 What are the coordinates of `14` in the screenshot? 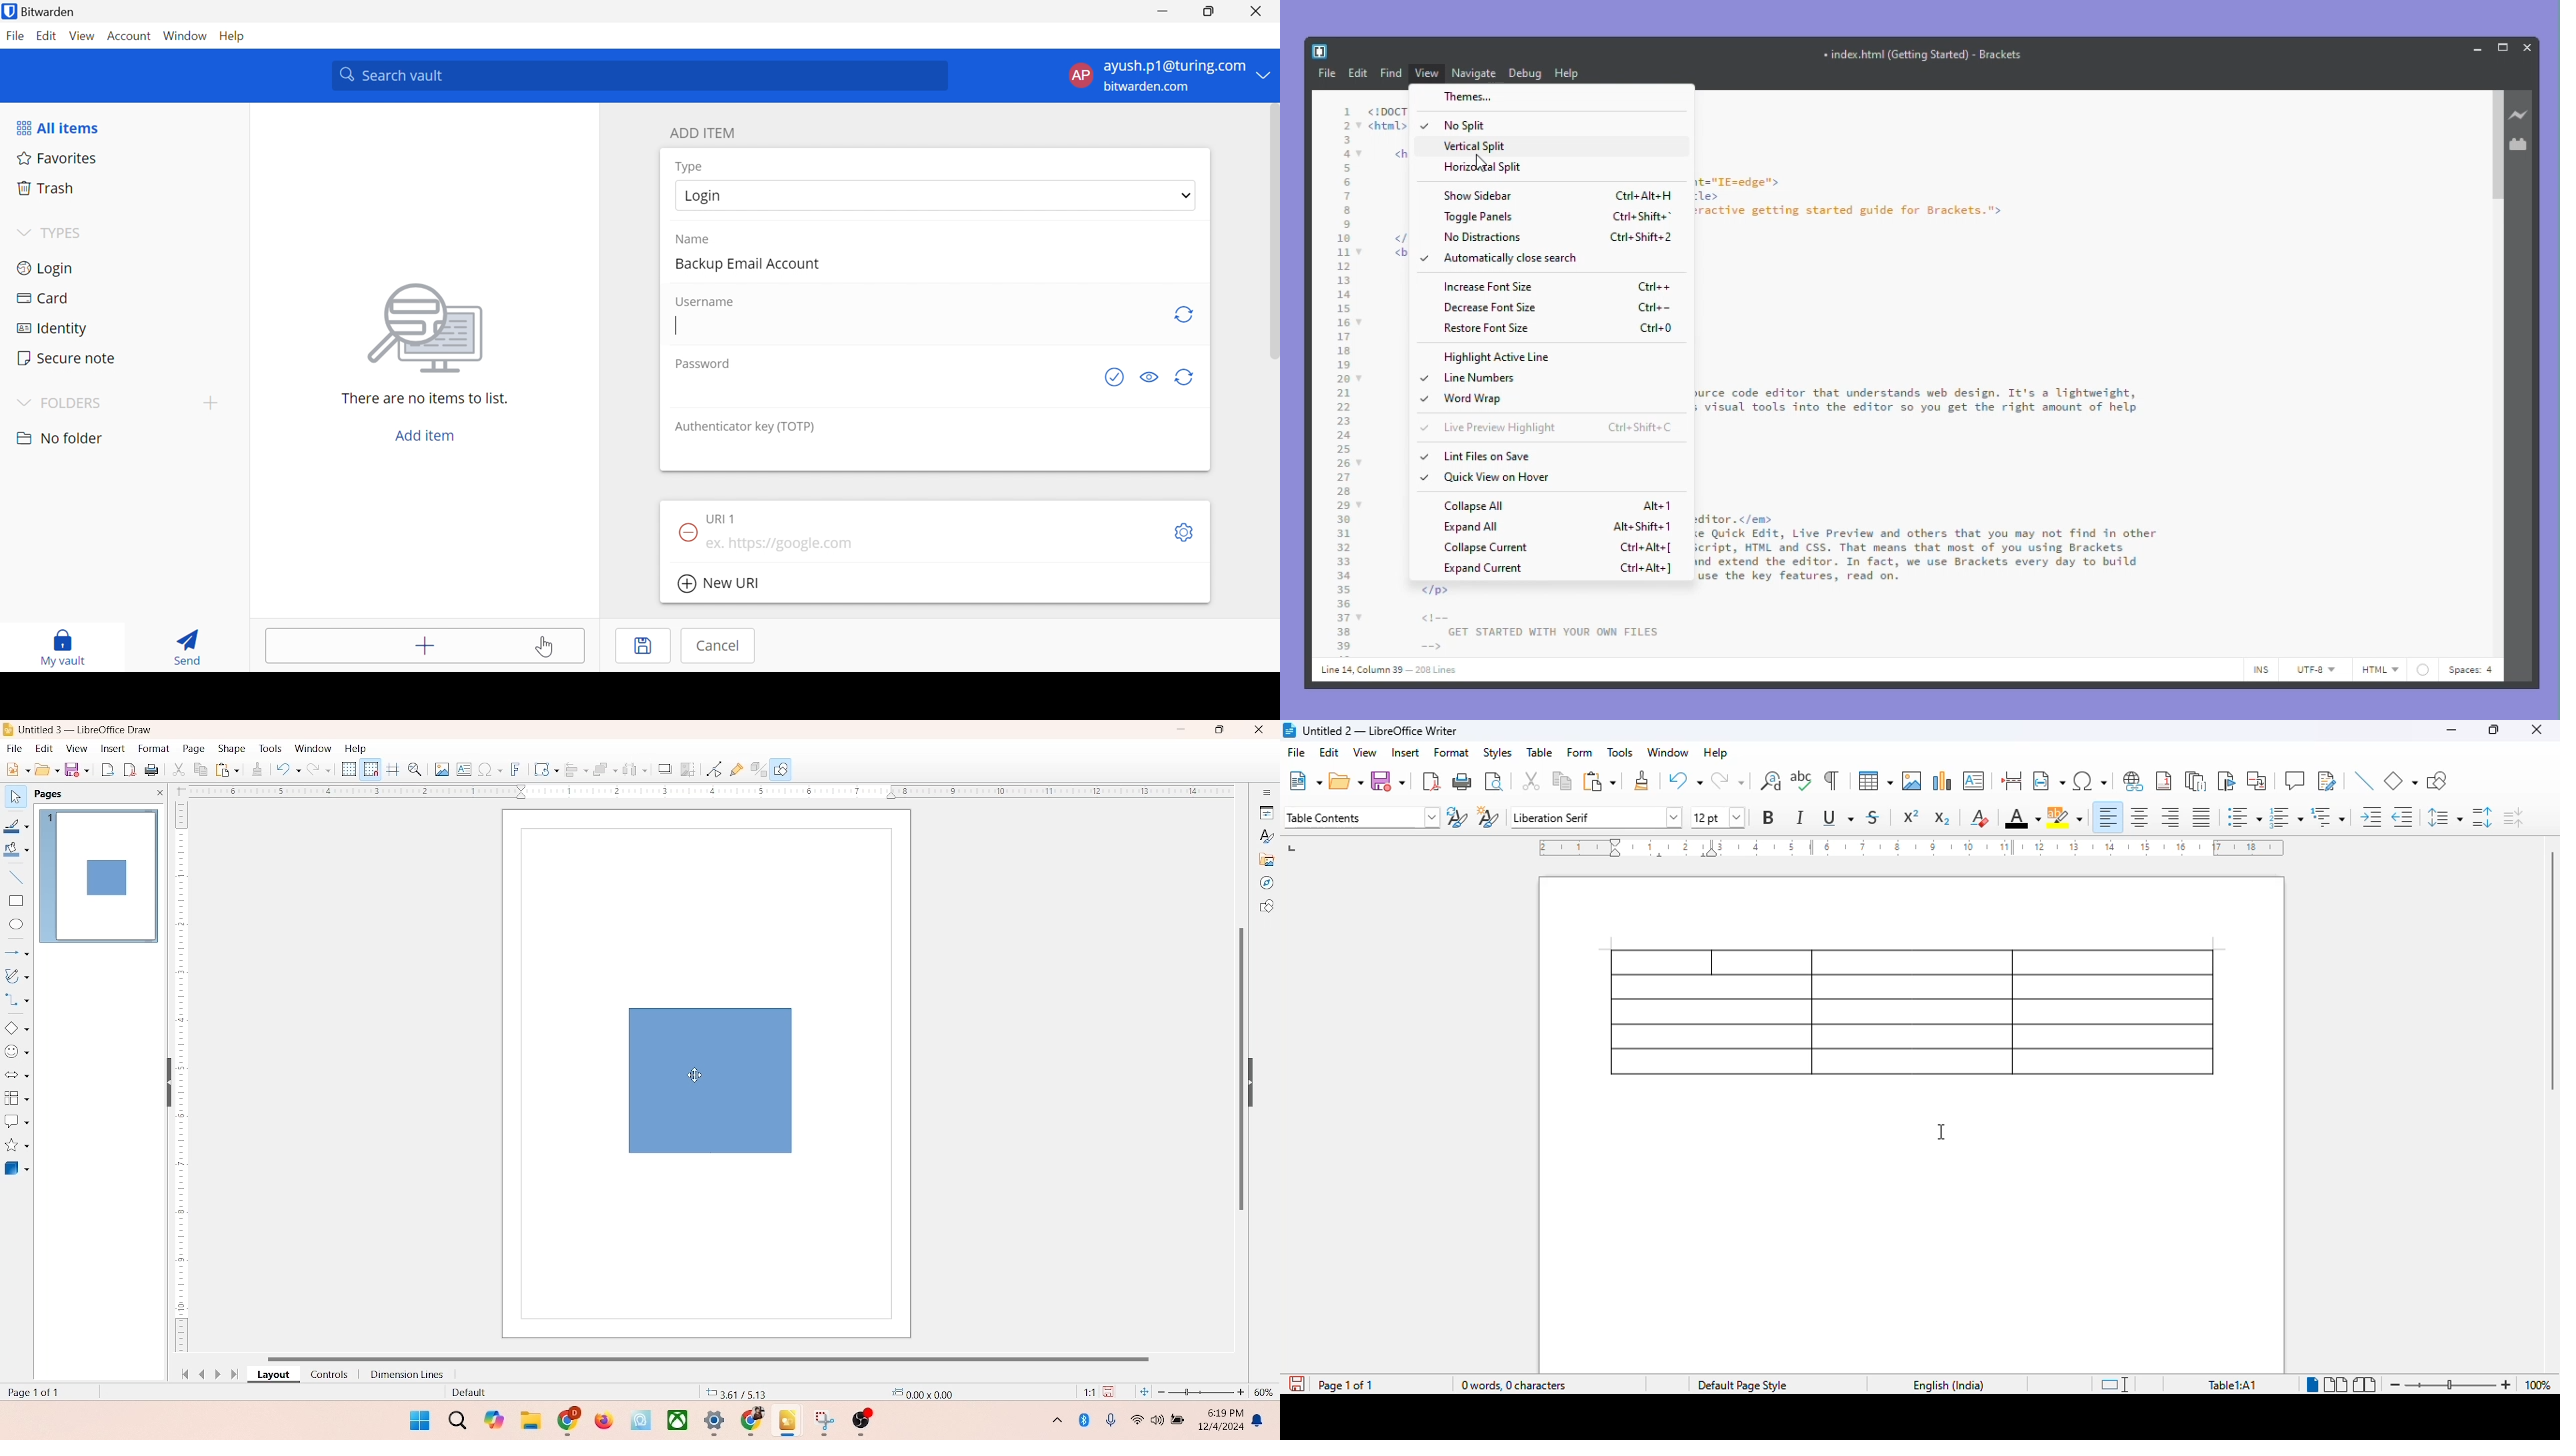 It's located at (1343, 294).